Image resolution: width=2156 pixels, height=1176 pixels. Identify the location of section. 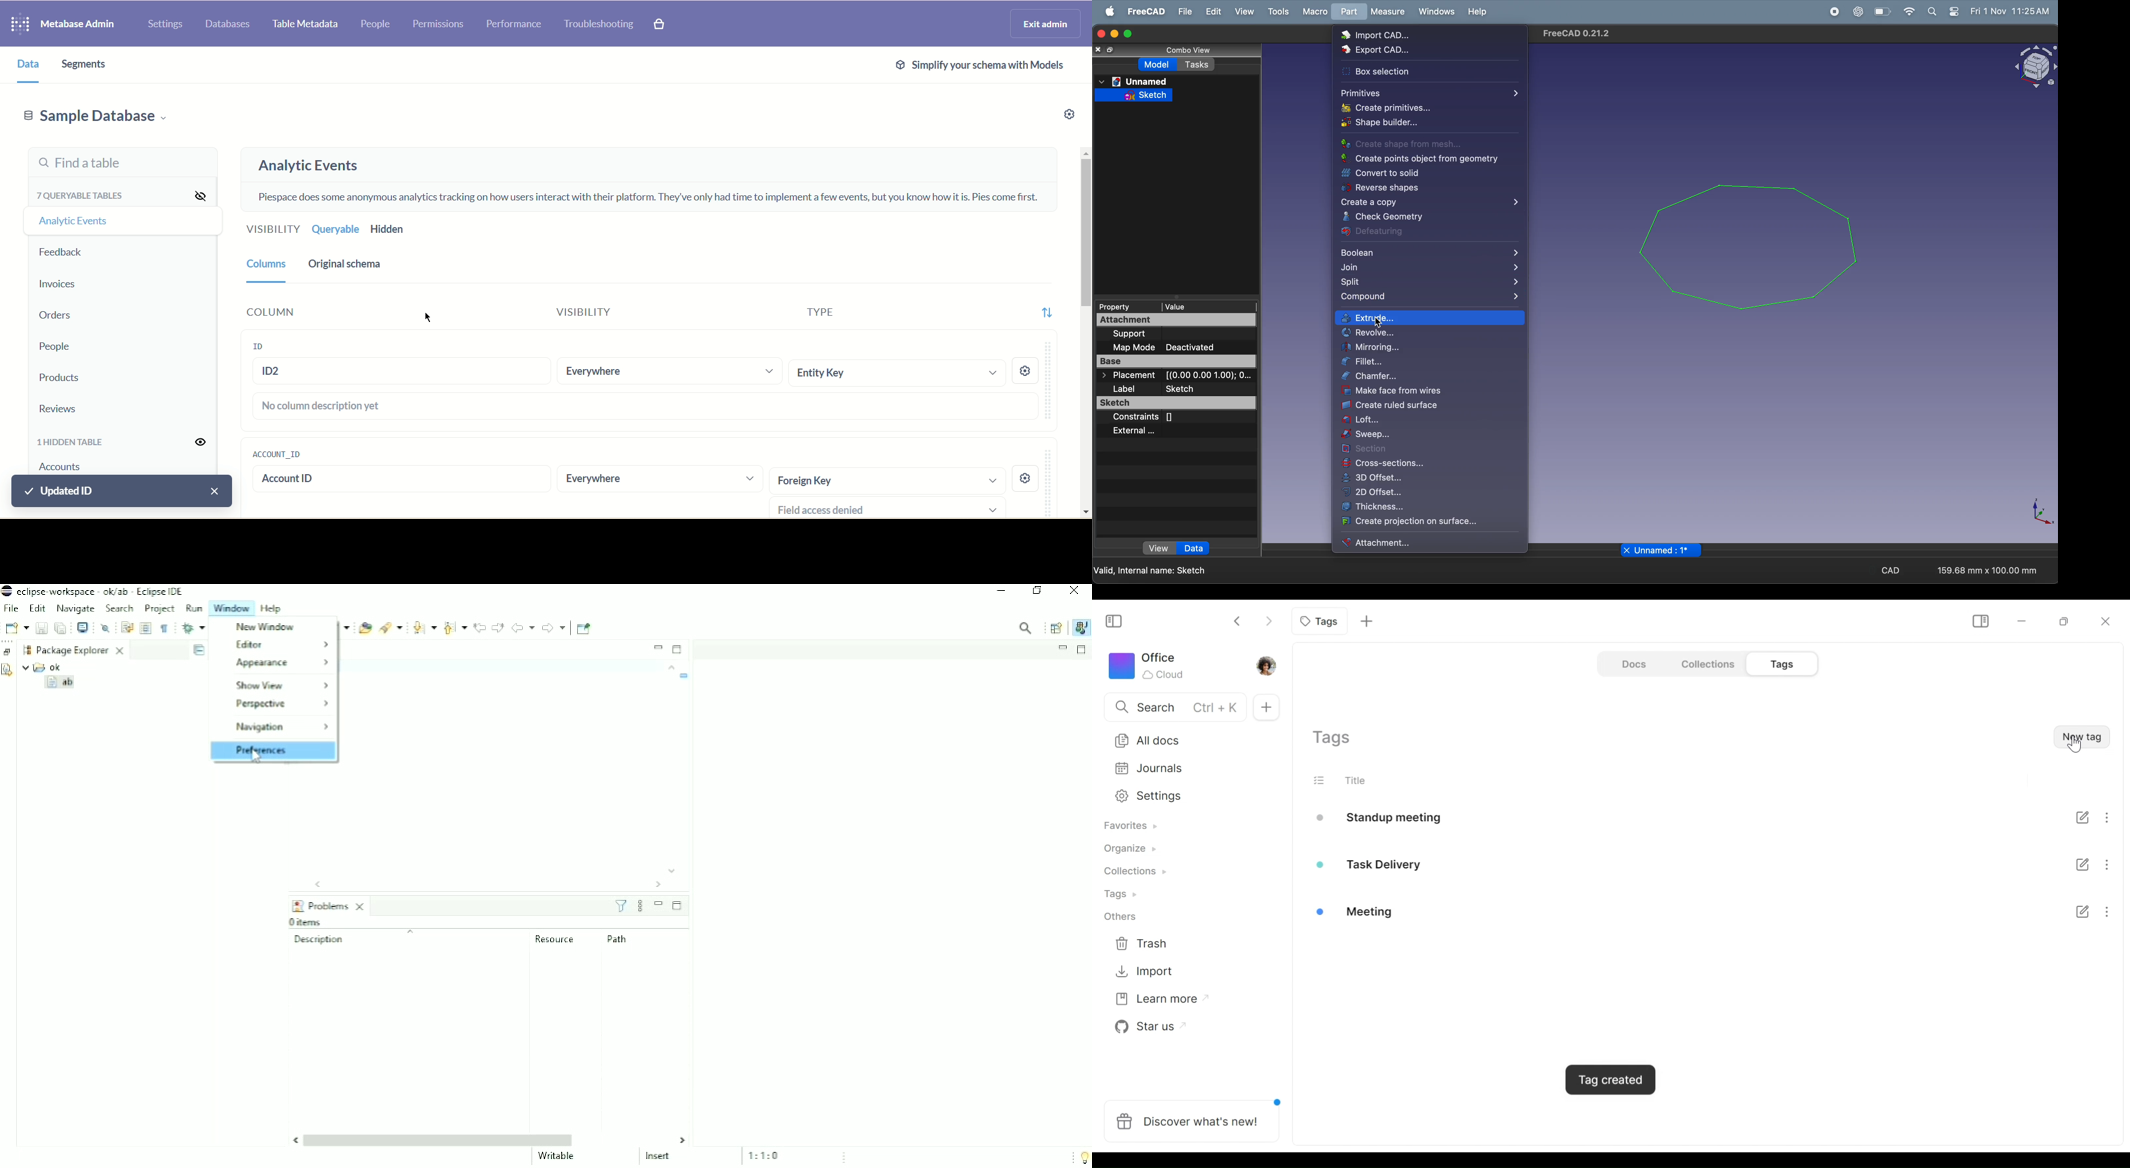
(1429, 451).